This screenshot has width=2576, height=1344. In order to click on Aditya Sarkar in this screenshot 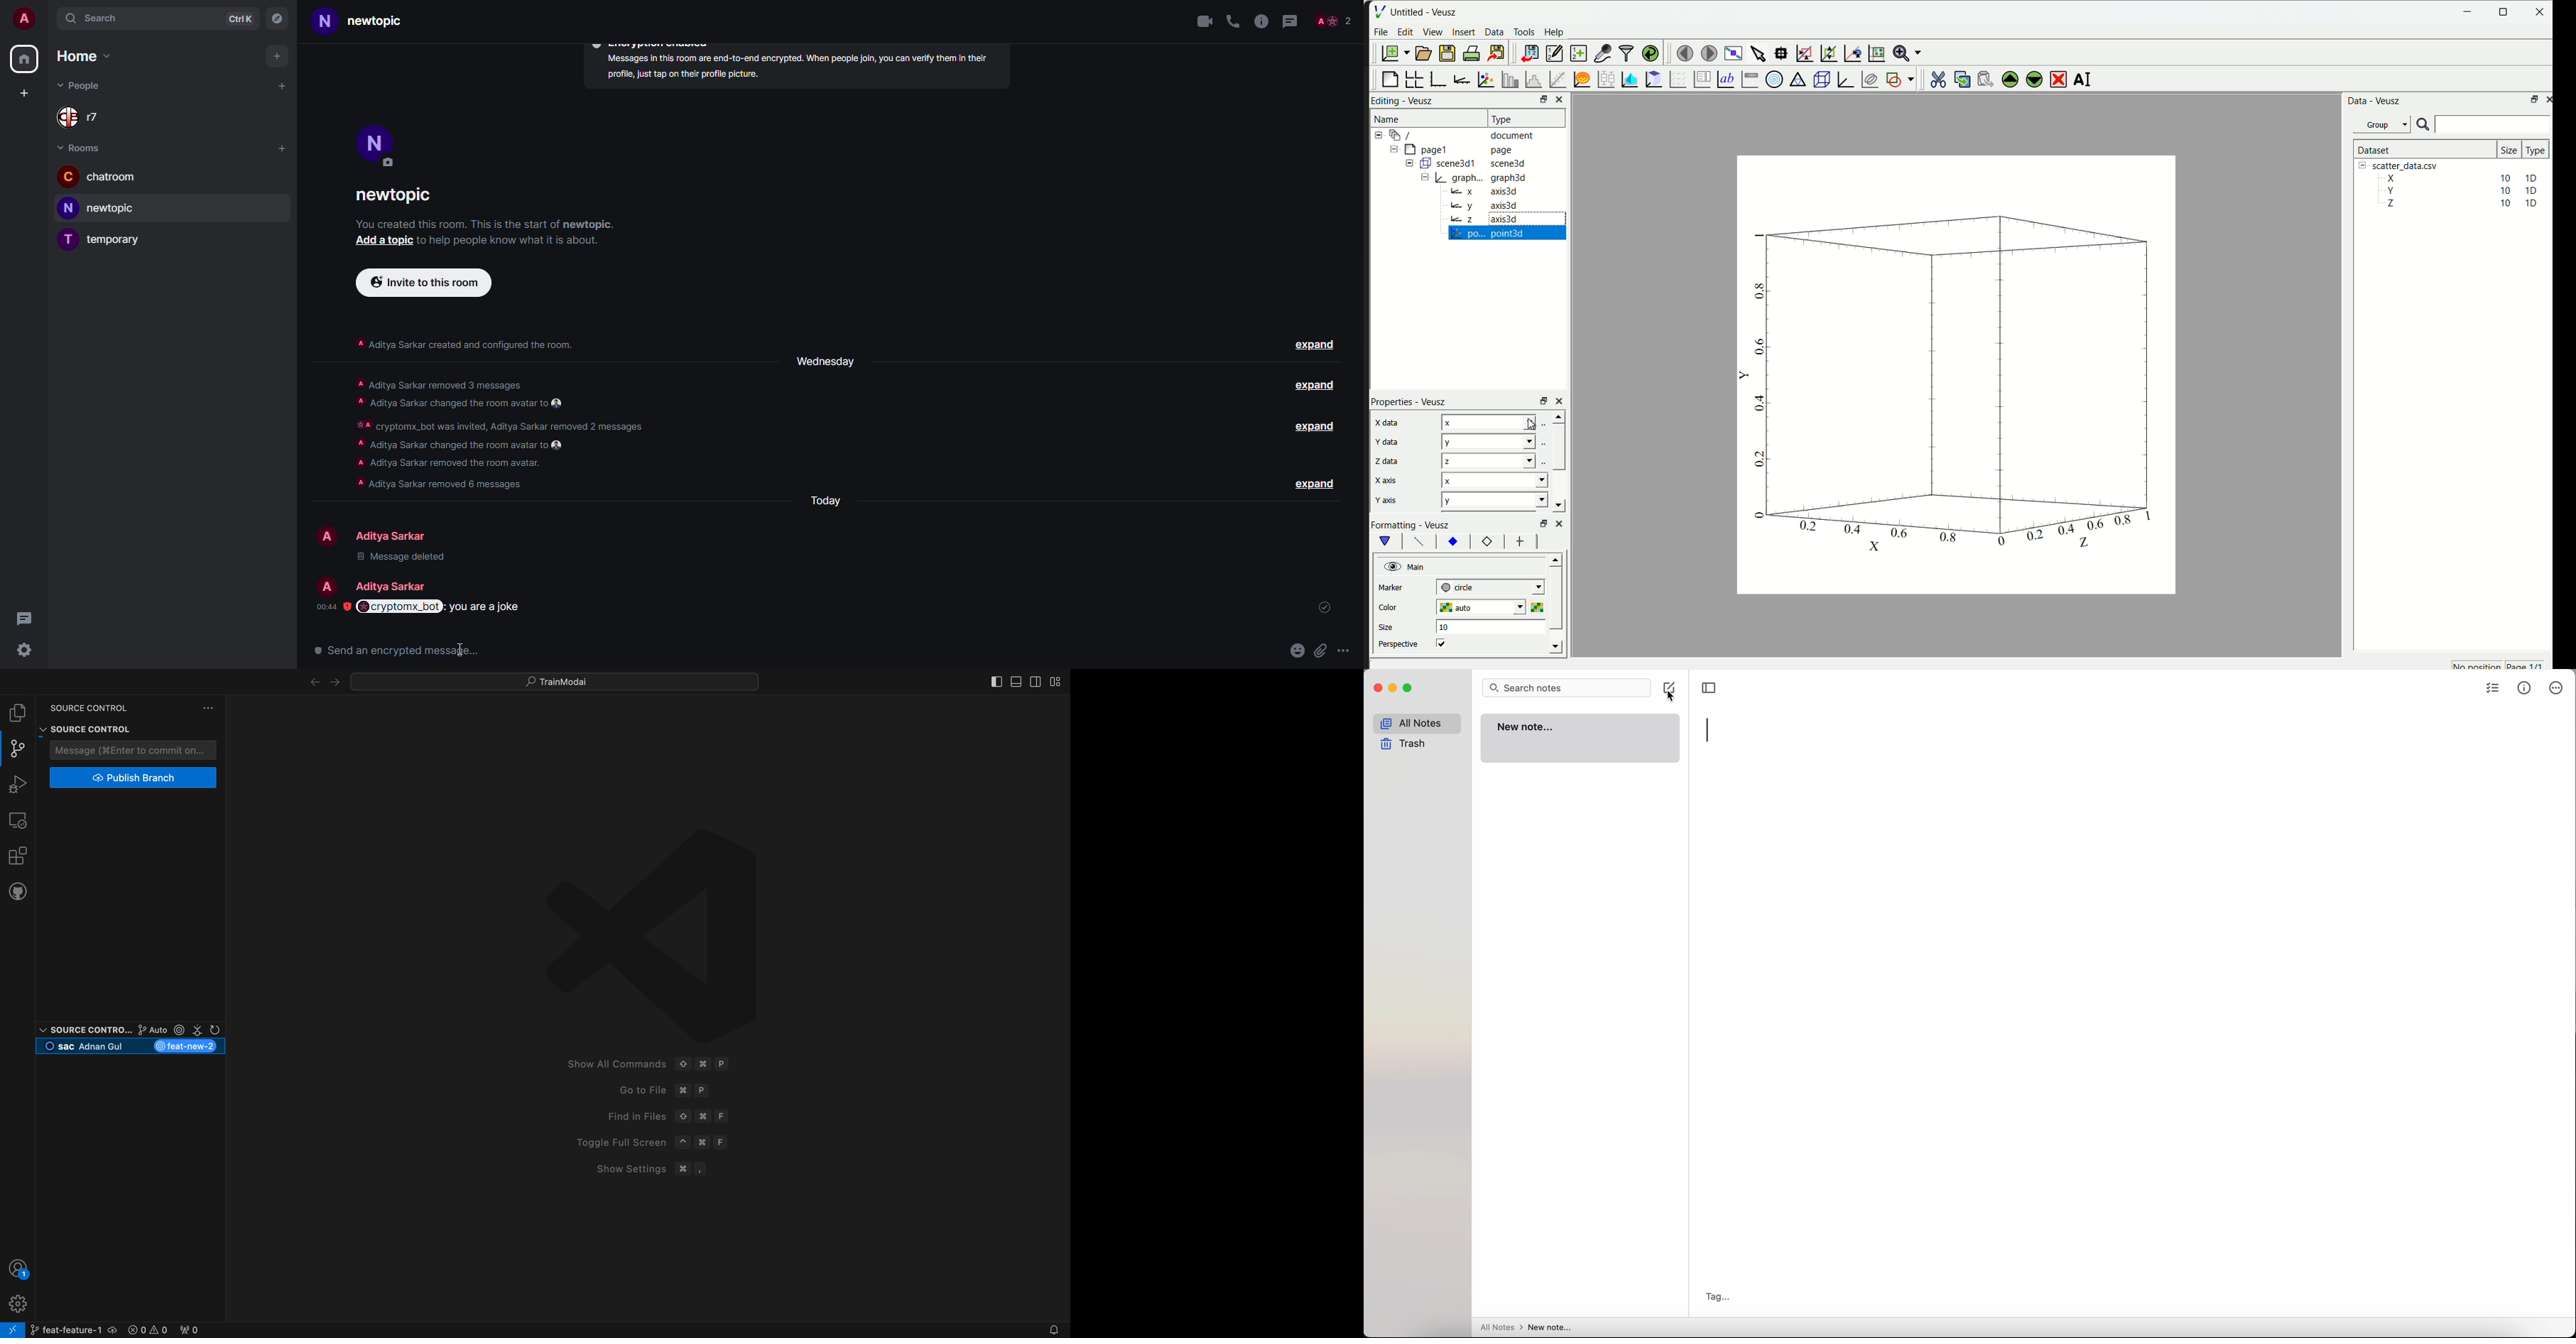, I will do `click(376, 535)`.